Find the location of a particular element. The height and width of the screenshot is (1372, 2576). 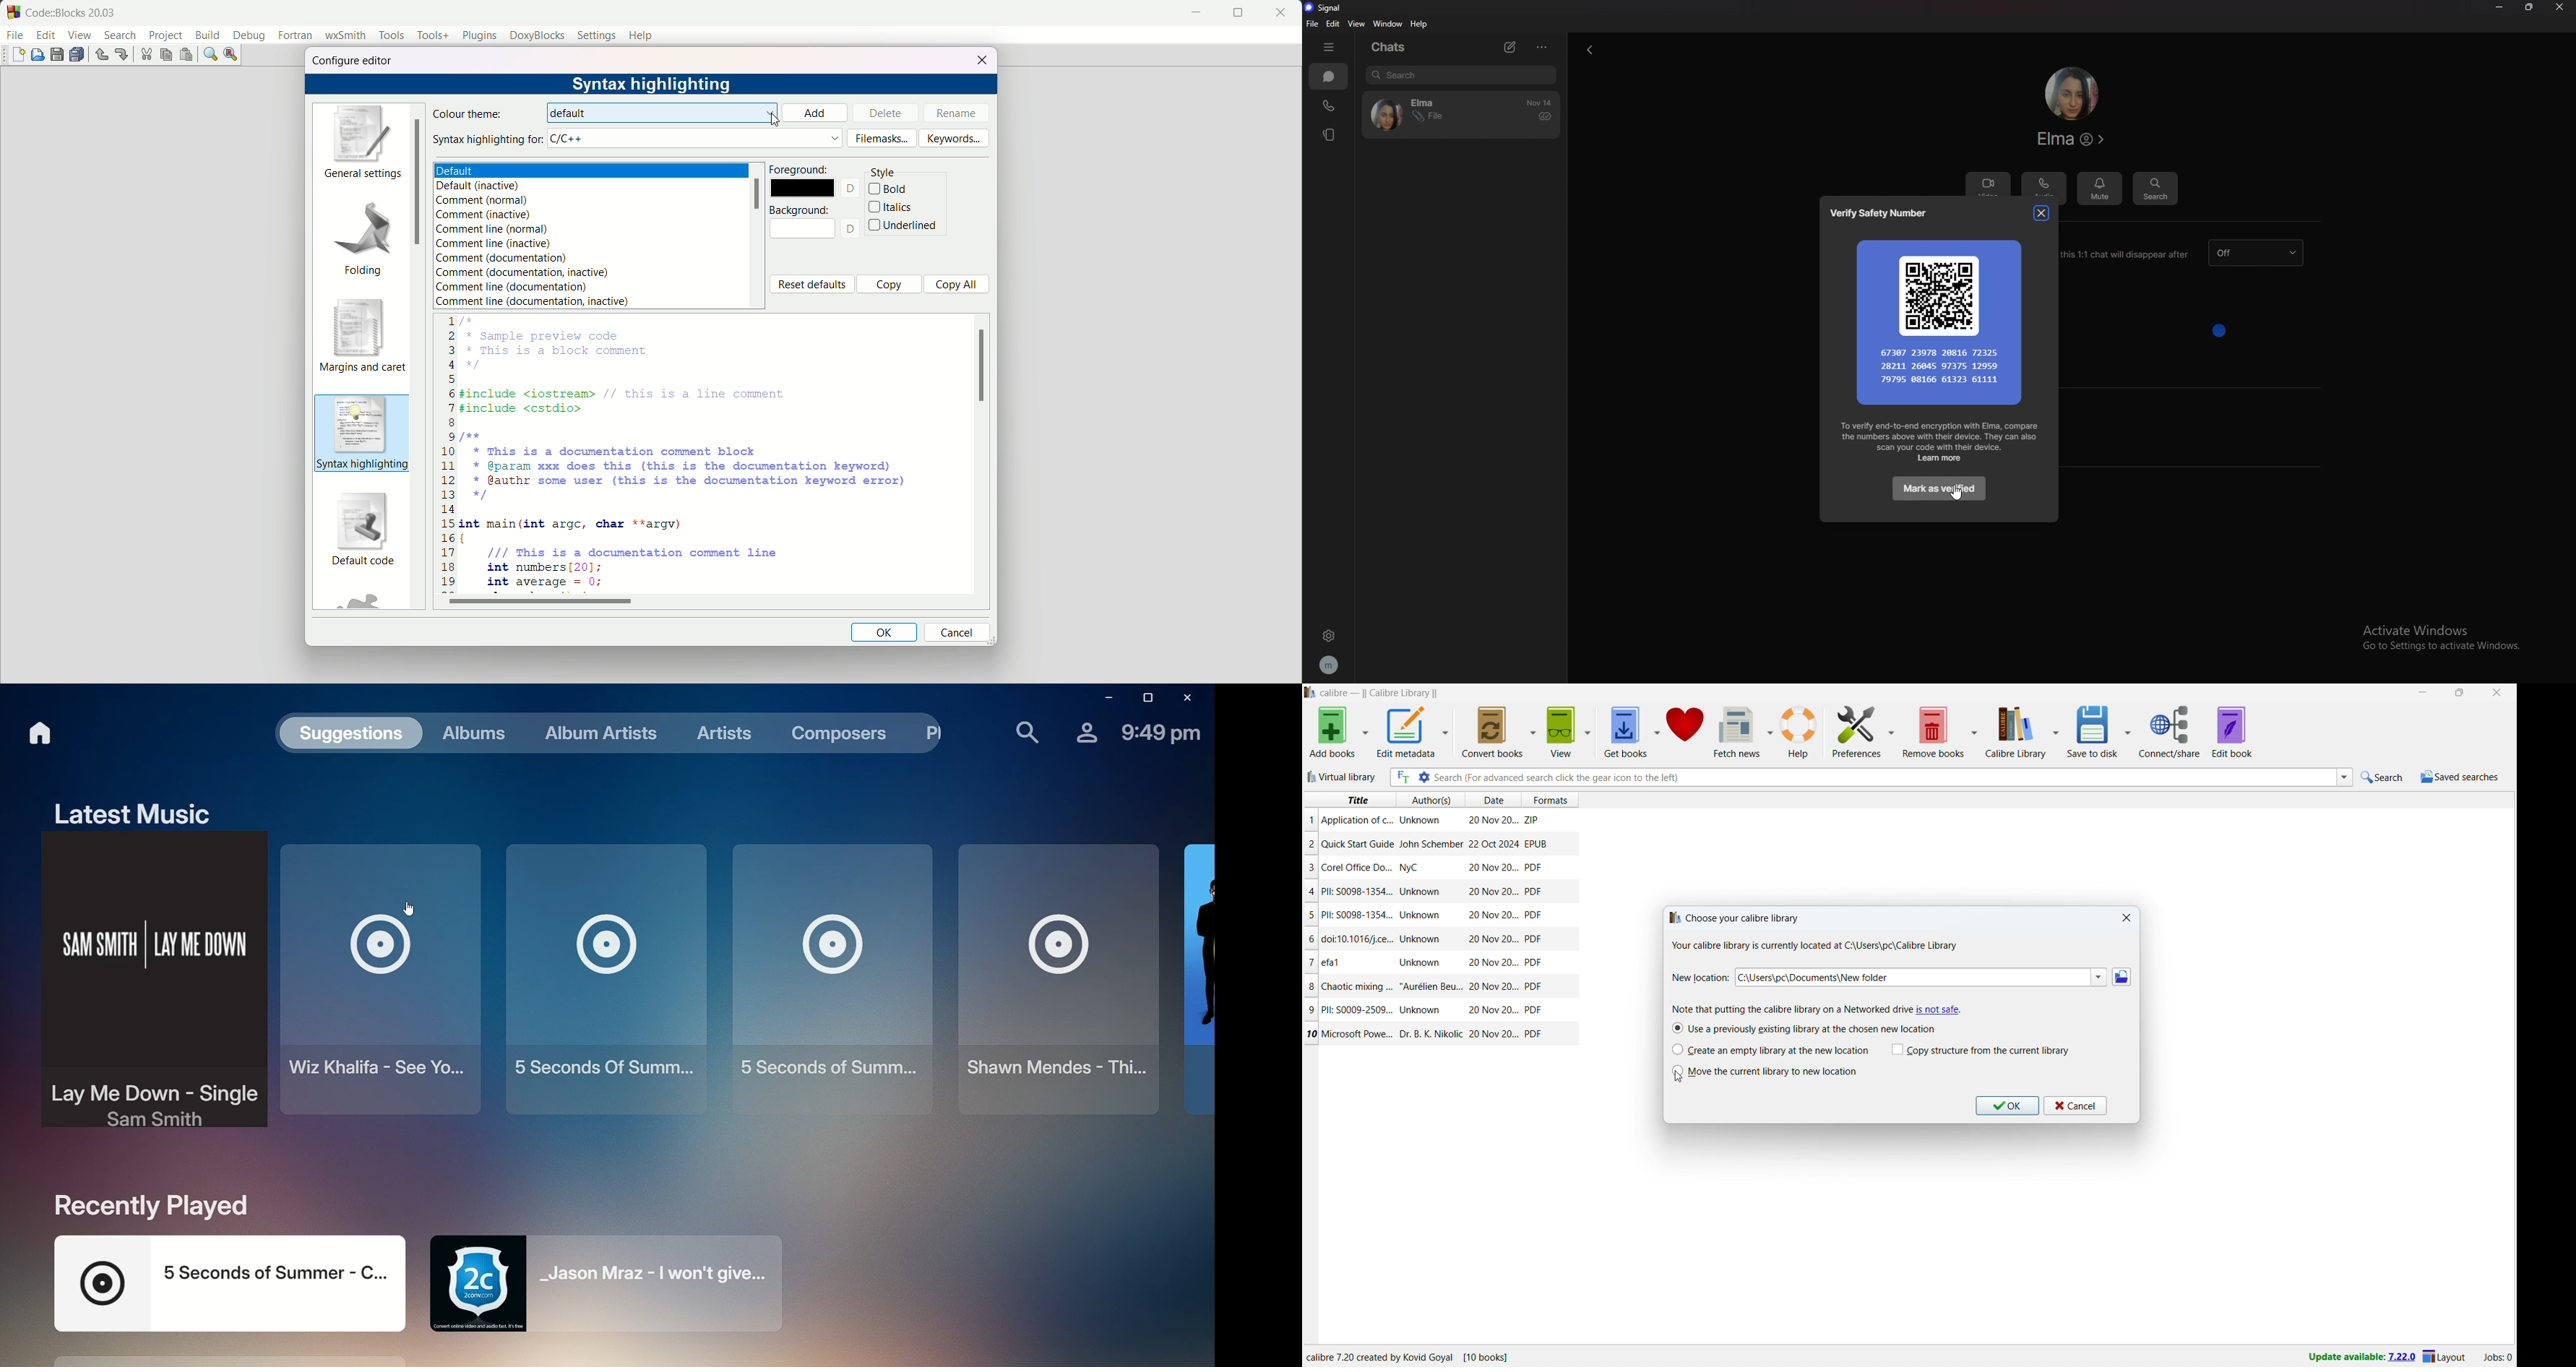

remove books is located at coordinates (1934, 732).